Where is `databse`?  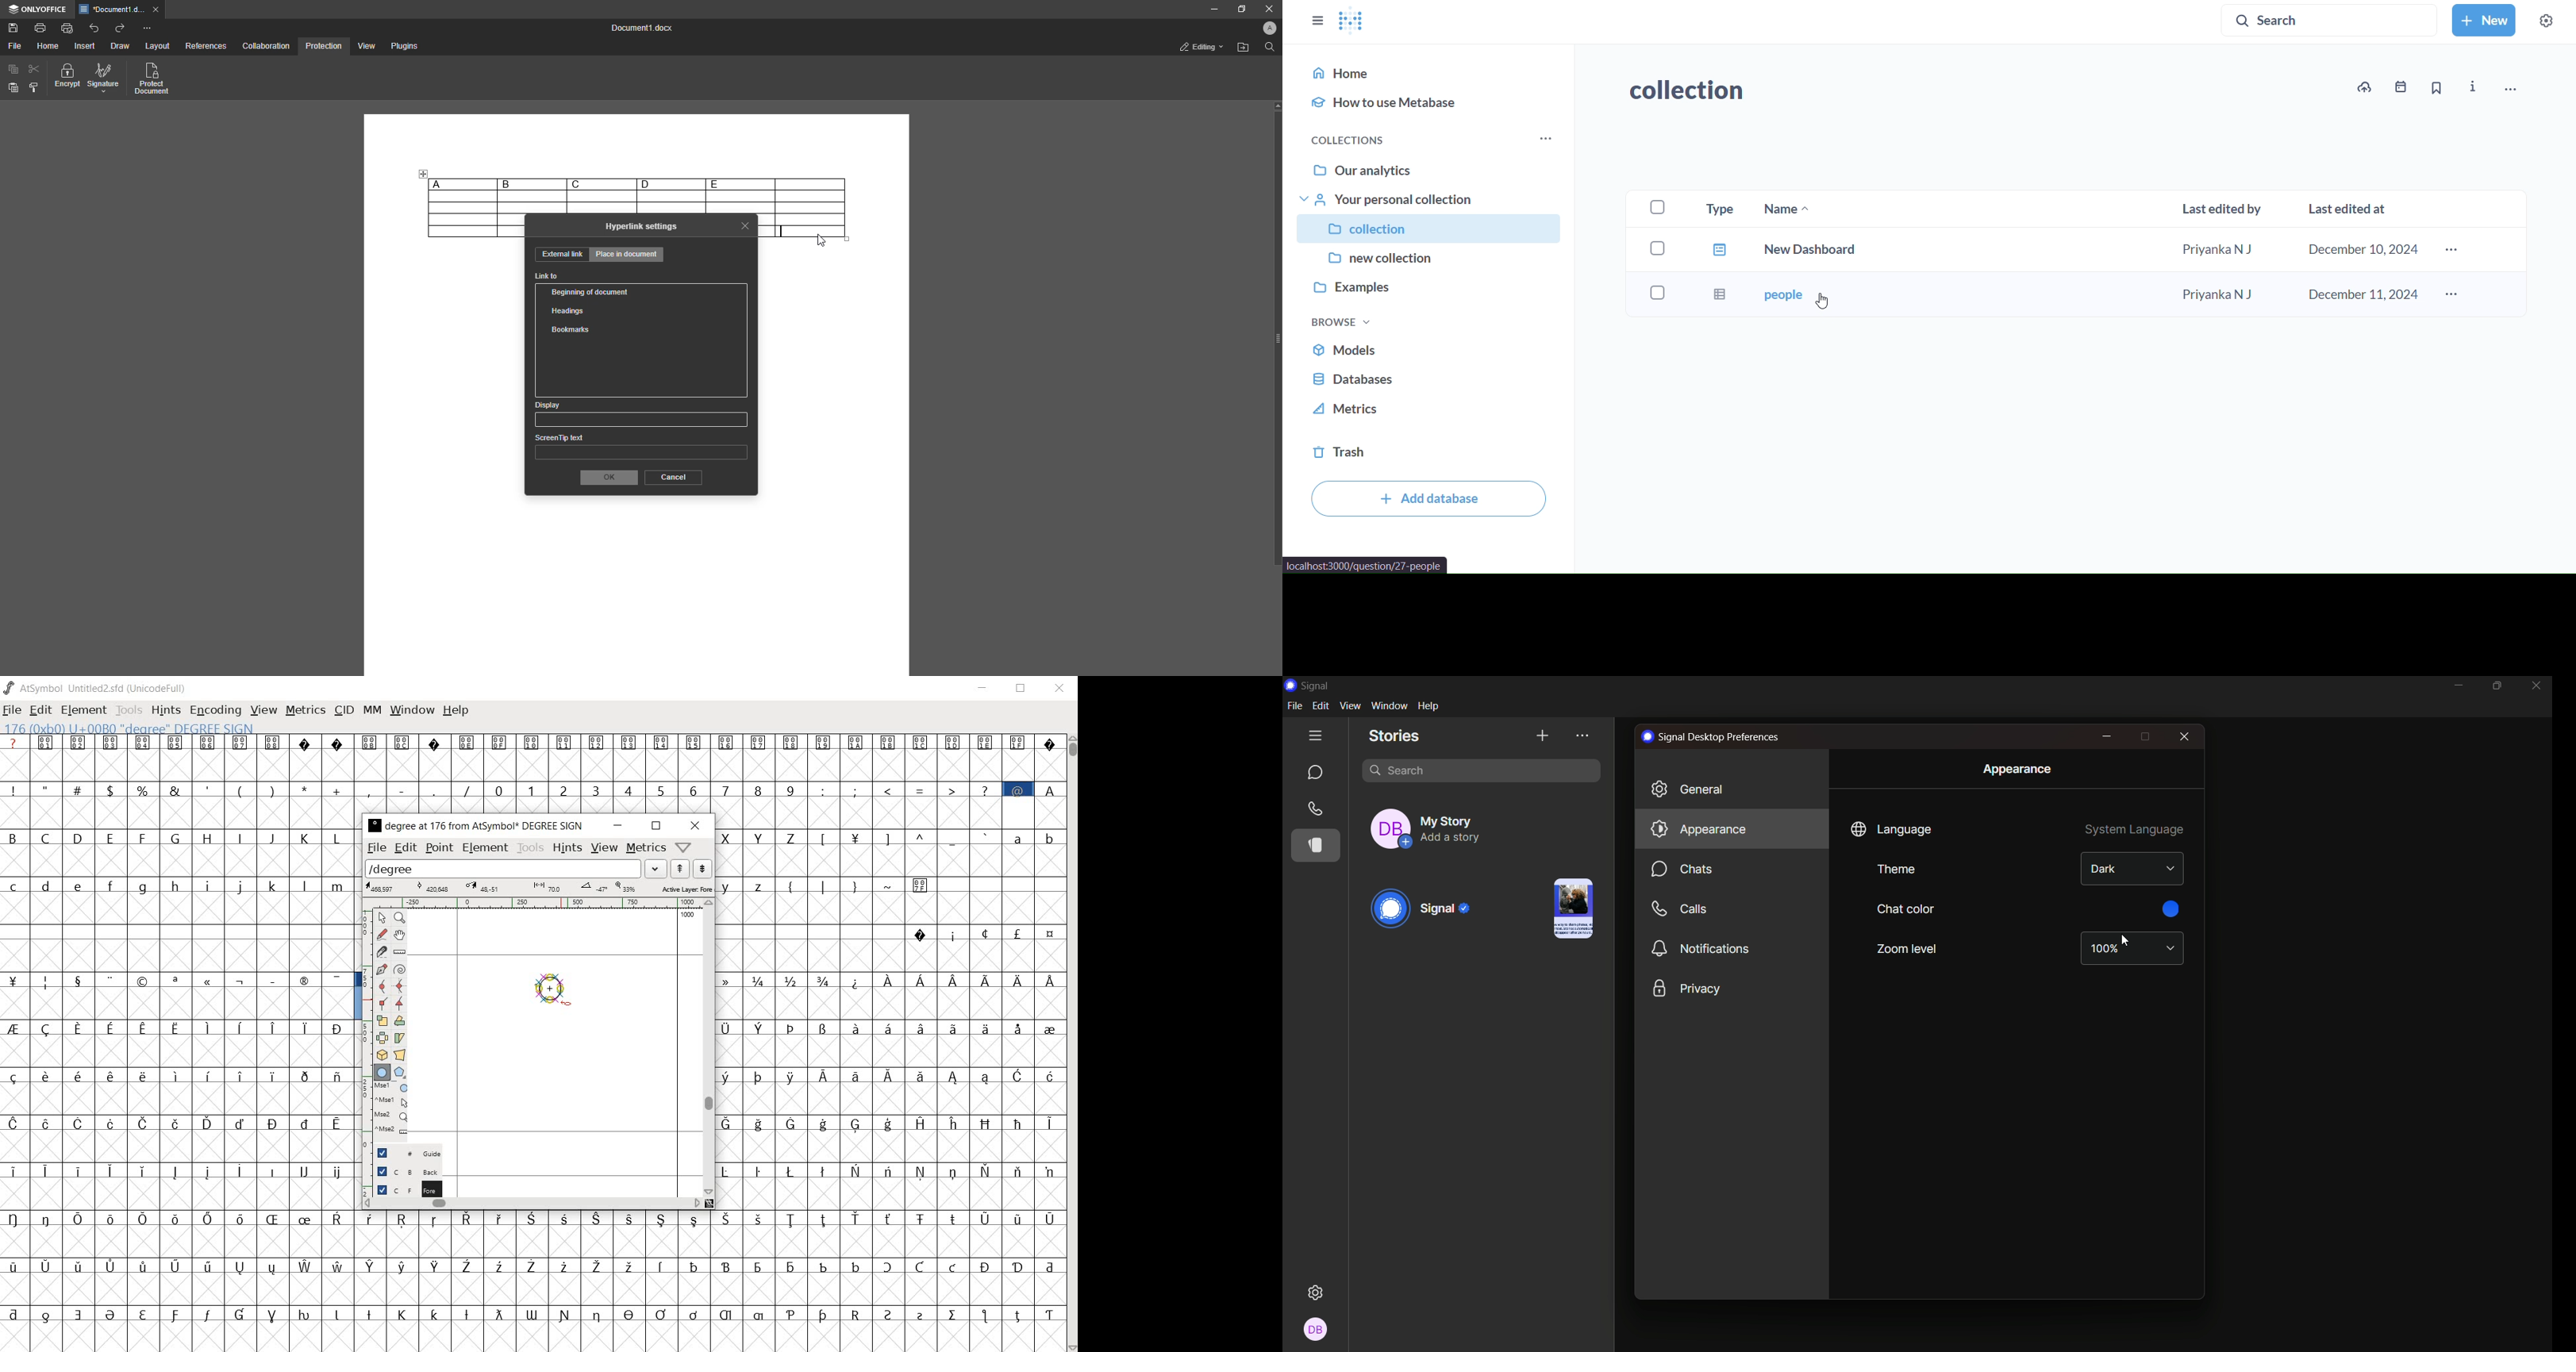
databse is located at coordinates (1430, 382).